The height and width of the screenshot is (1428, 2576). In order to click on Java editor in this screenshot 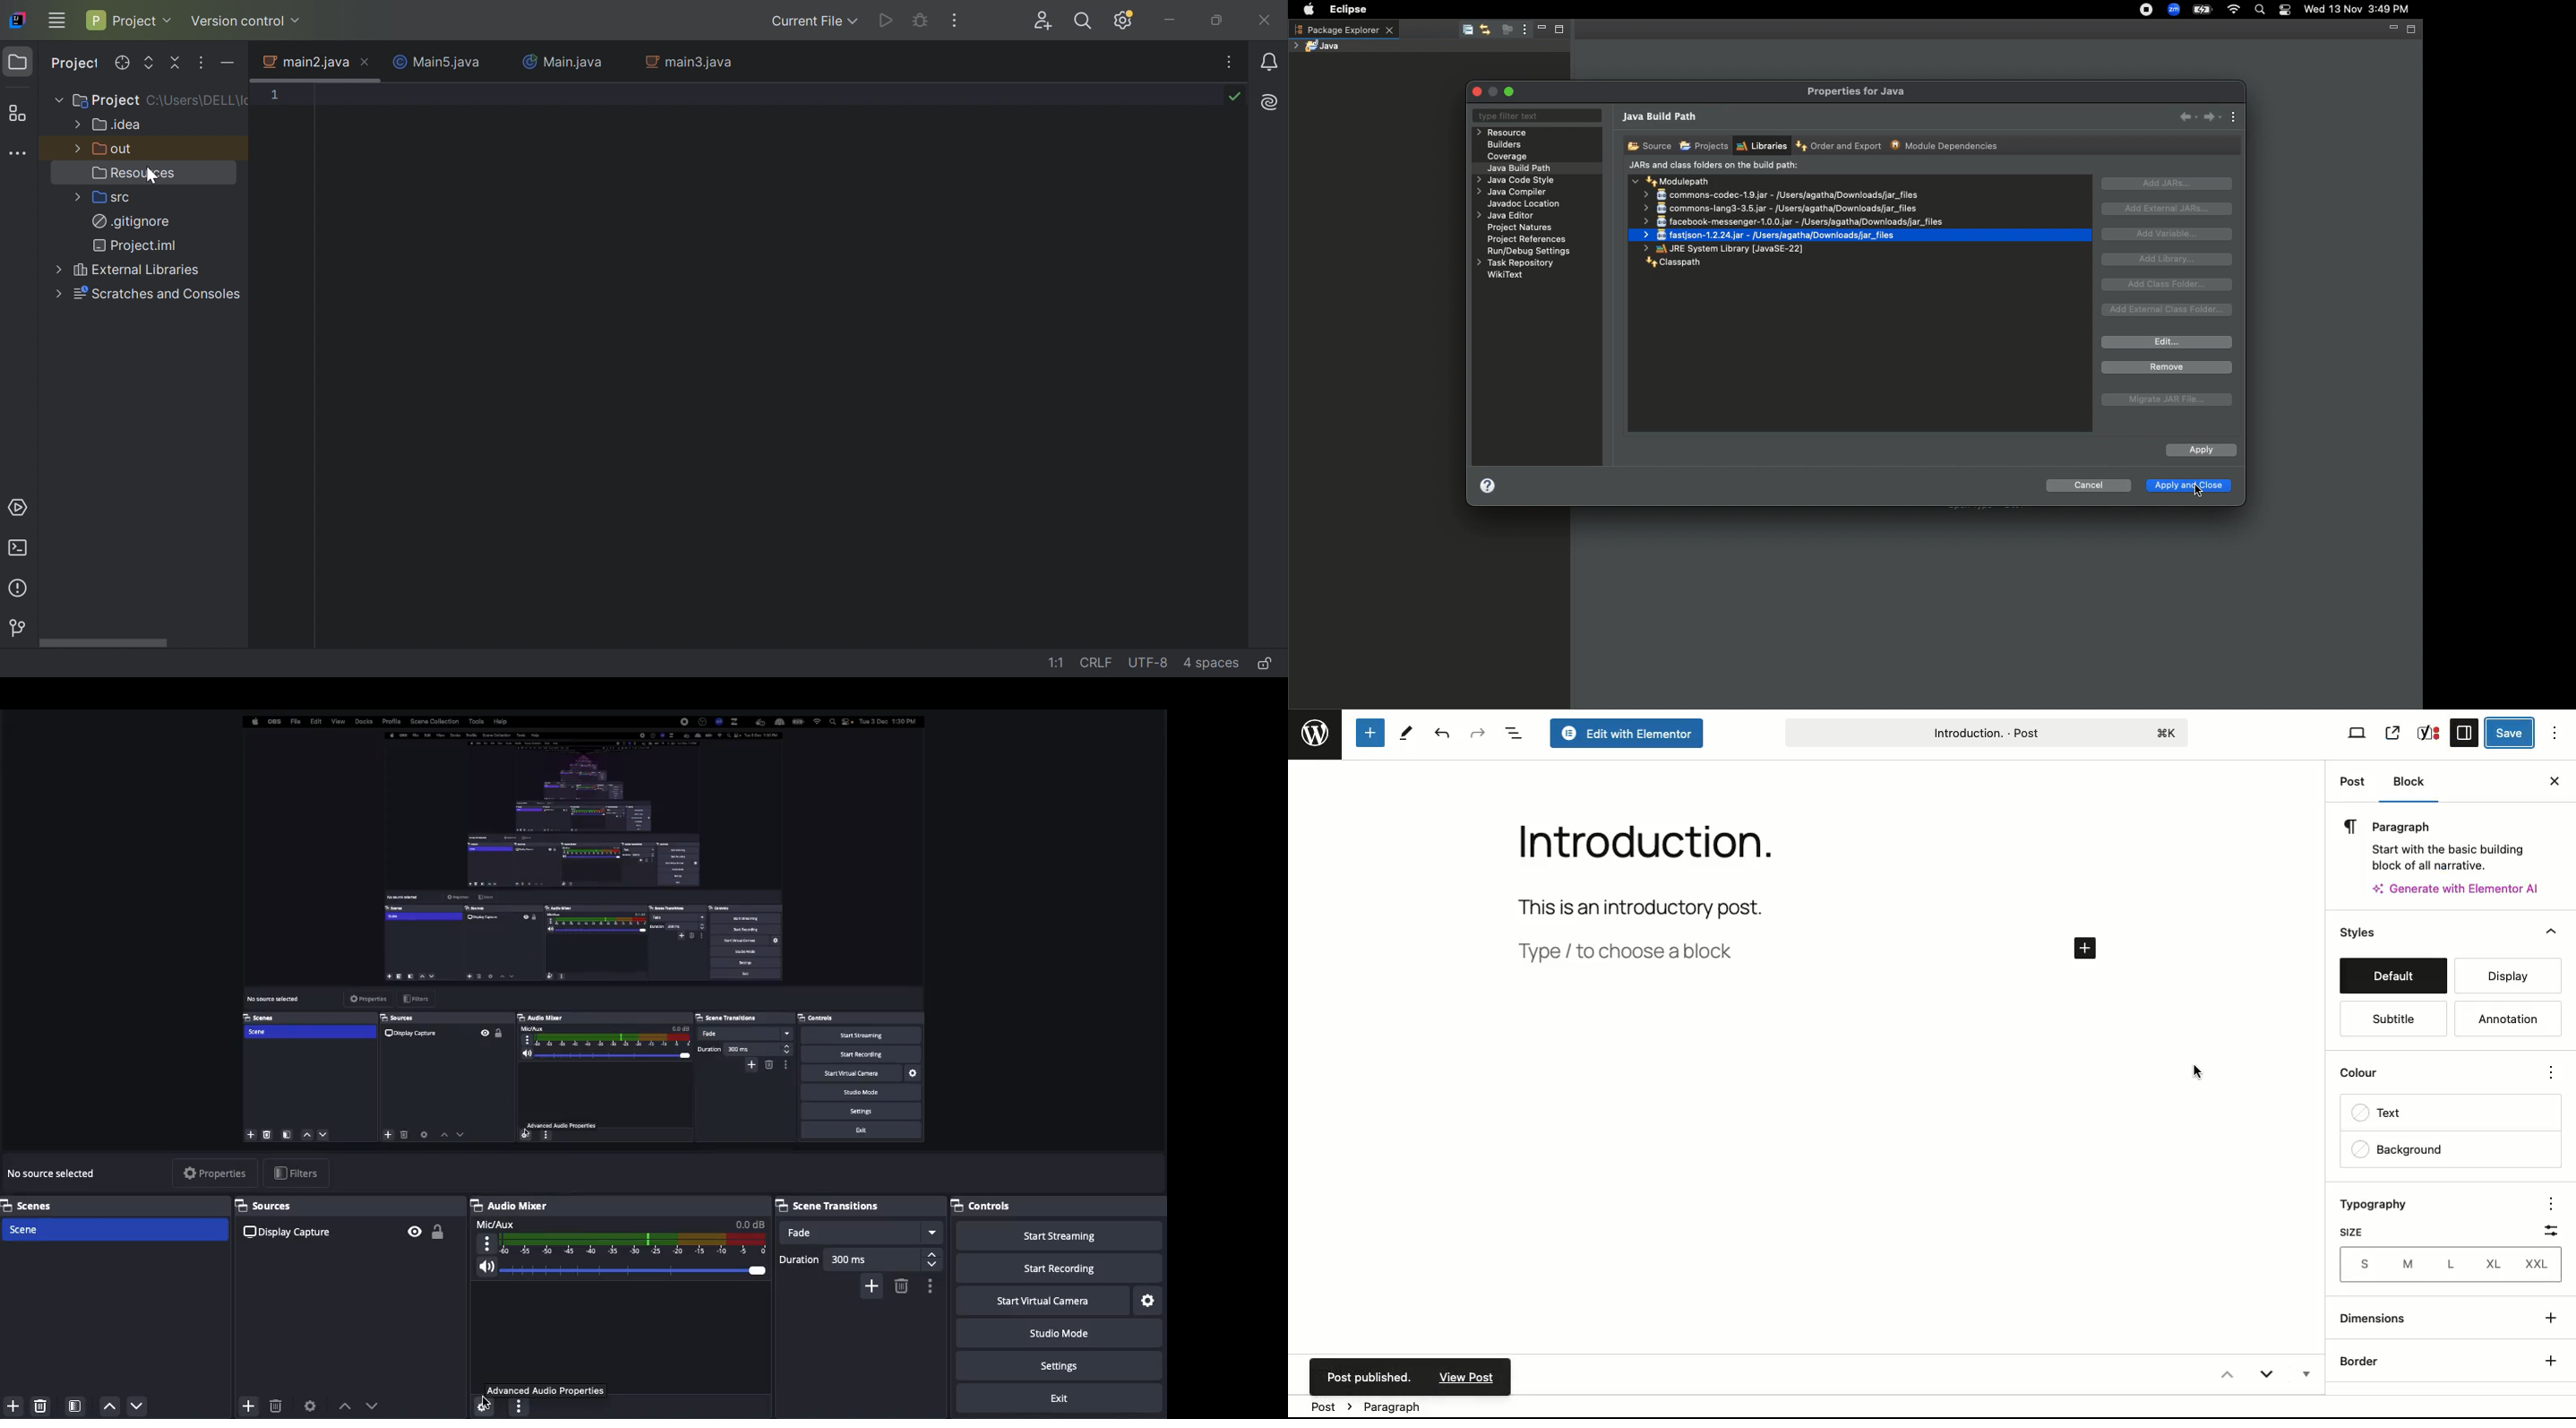, I will do `click(1508, 216)`.